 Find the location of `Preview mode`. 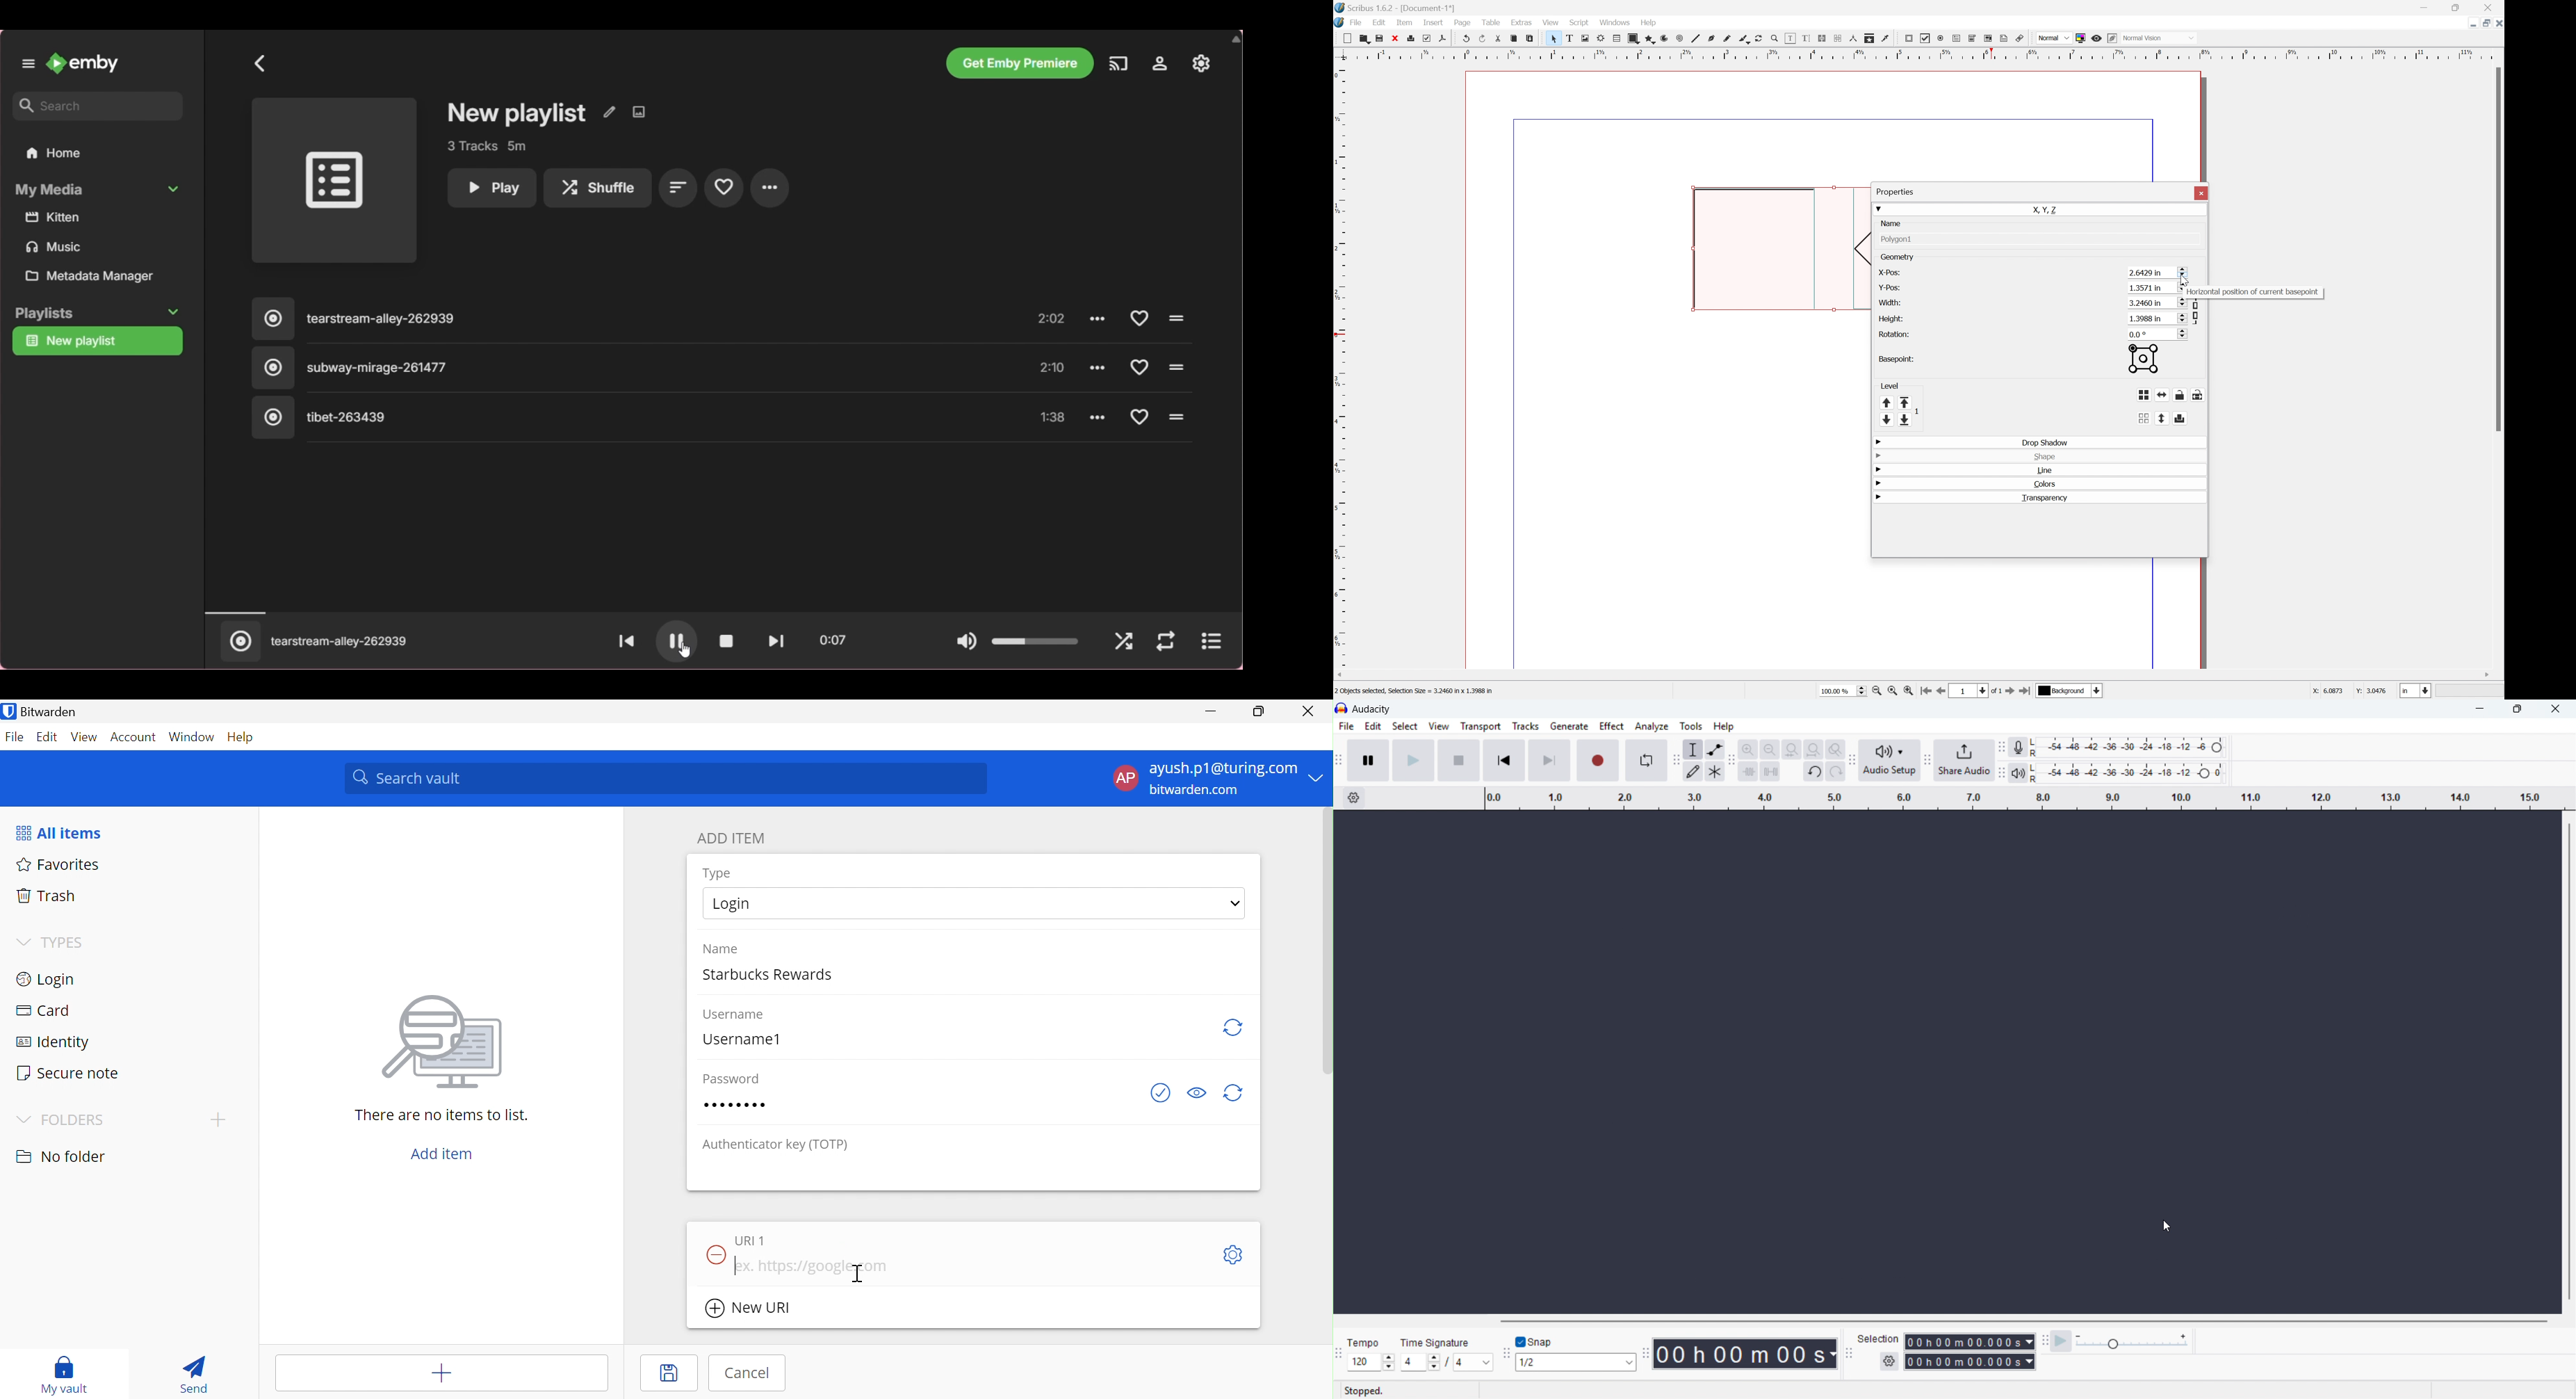

Preview mode is located at coordinates (2096, 38).